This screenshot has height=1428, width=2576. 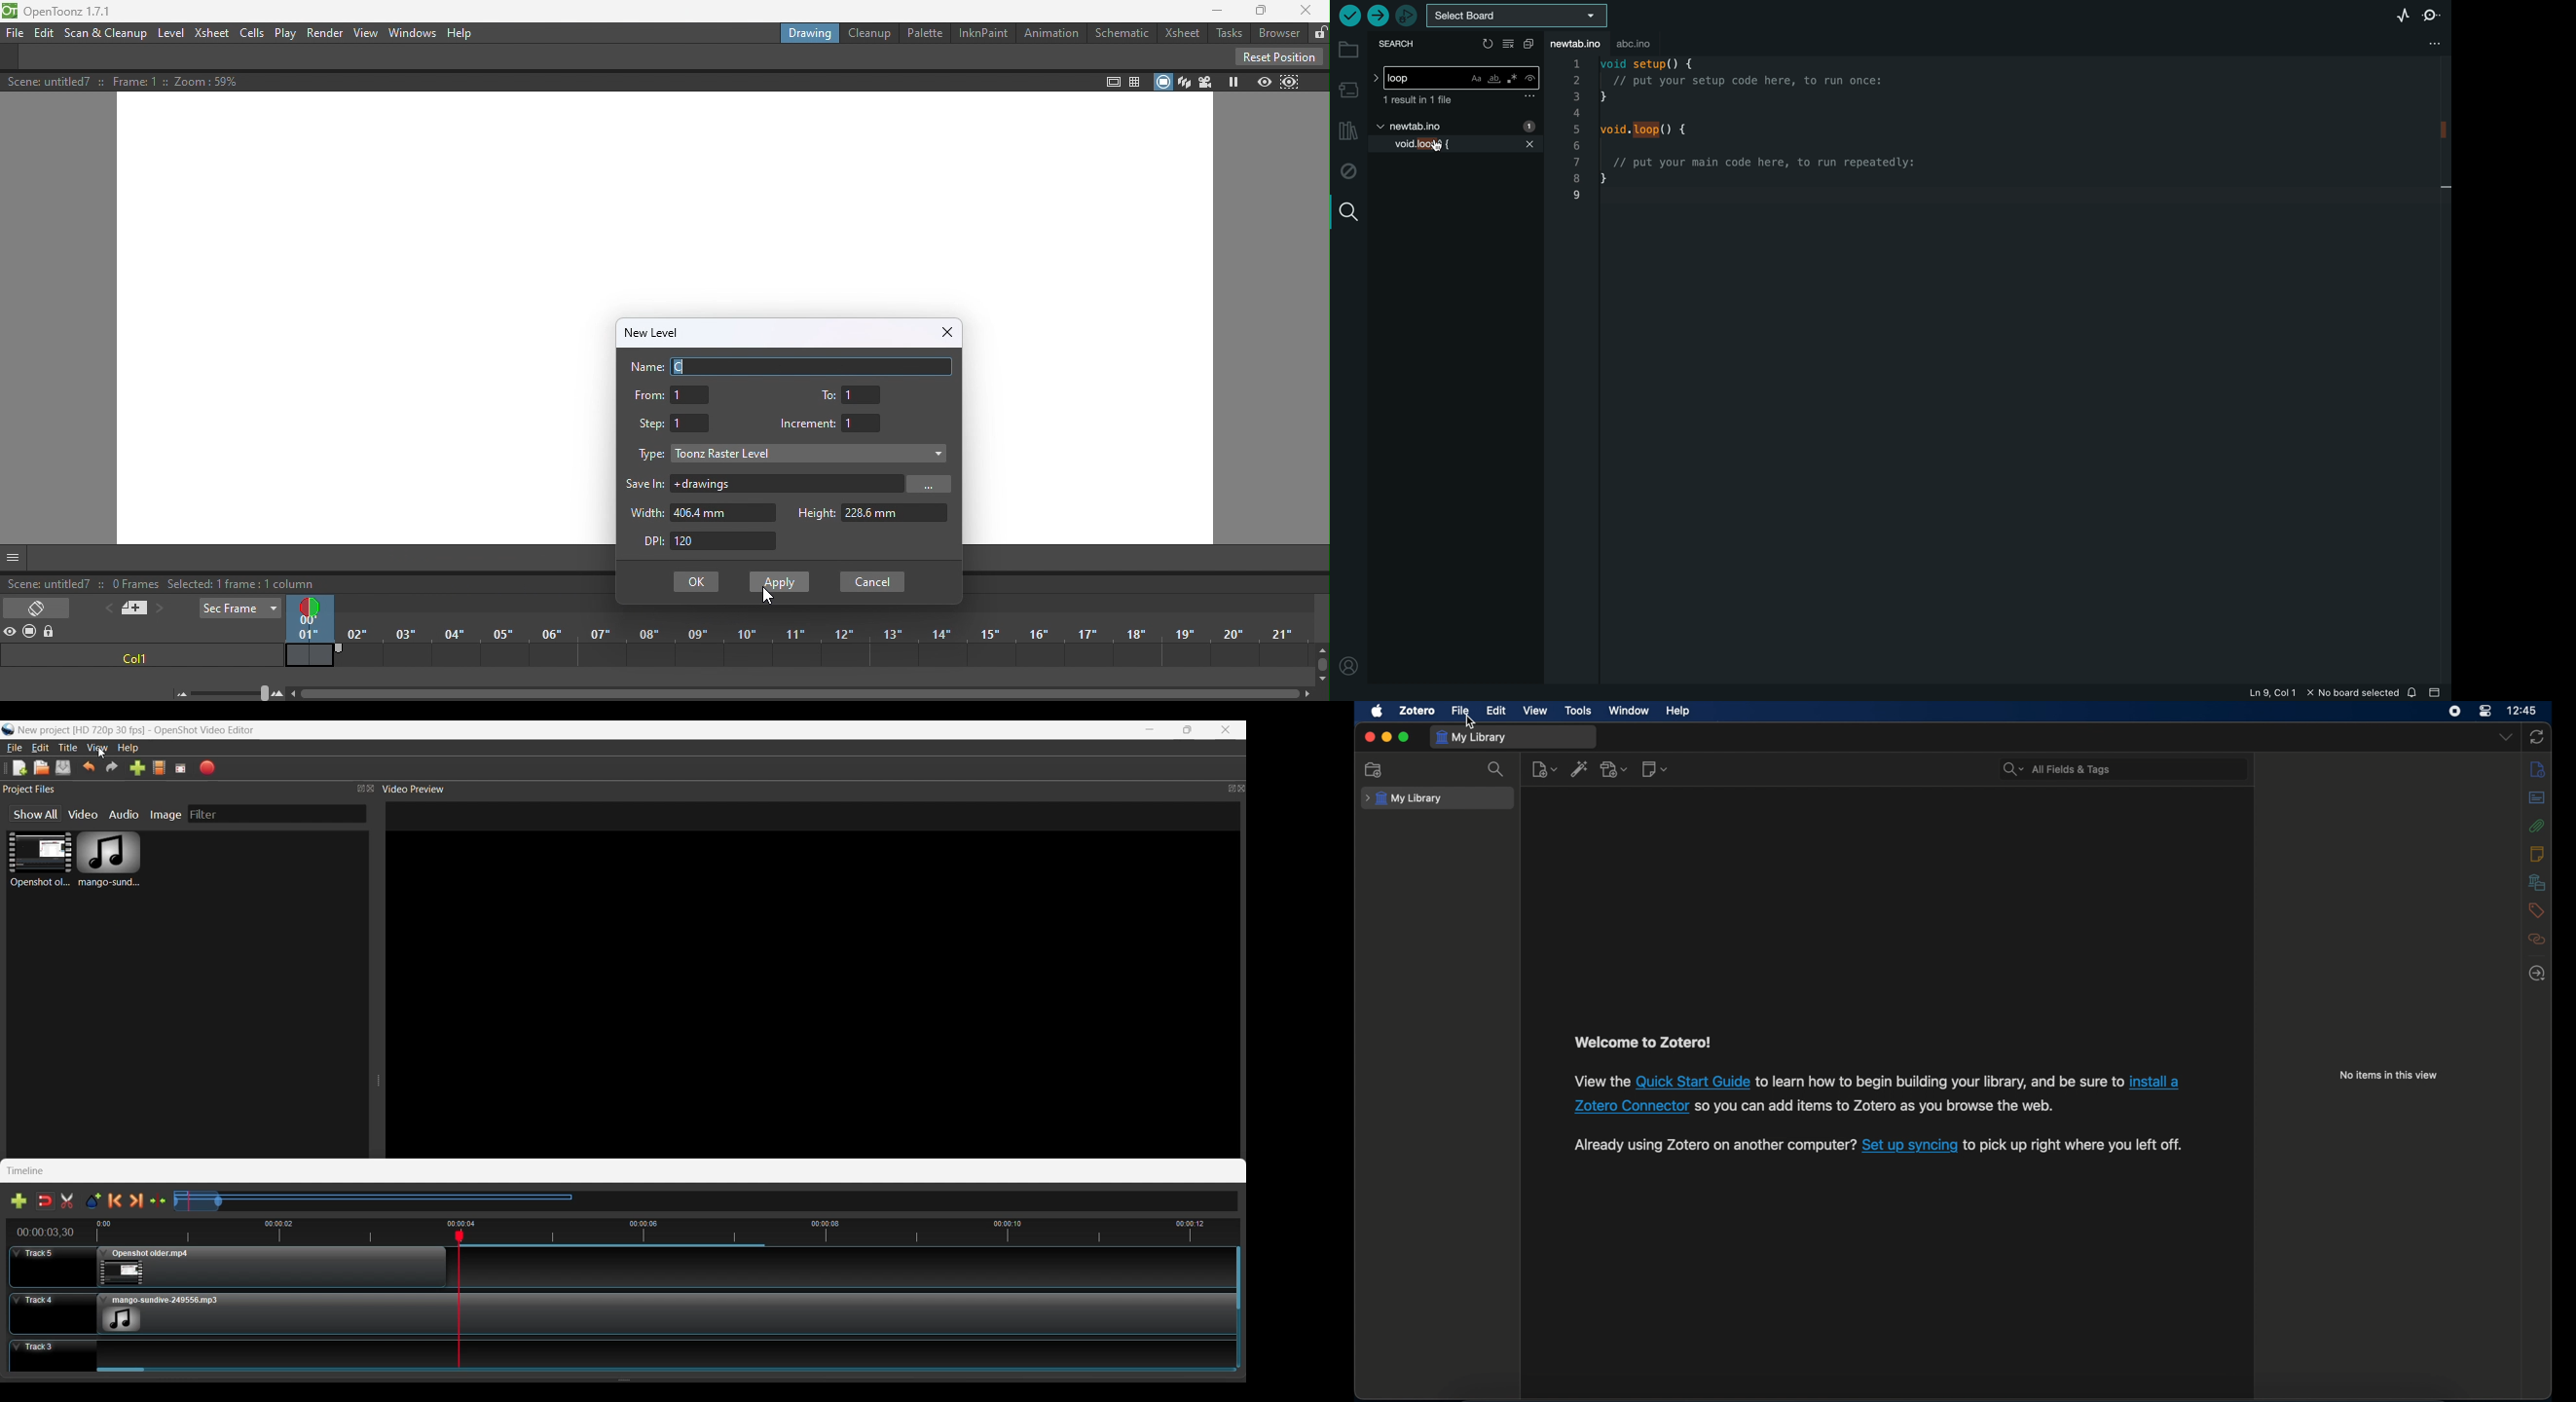 What do you see at coordinates (1462, 711) in the screenshot?
I see `file` at bounding box center [1462, 711].